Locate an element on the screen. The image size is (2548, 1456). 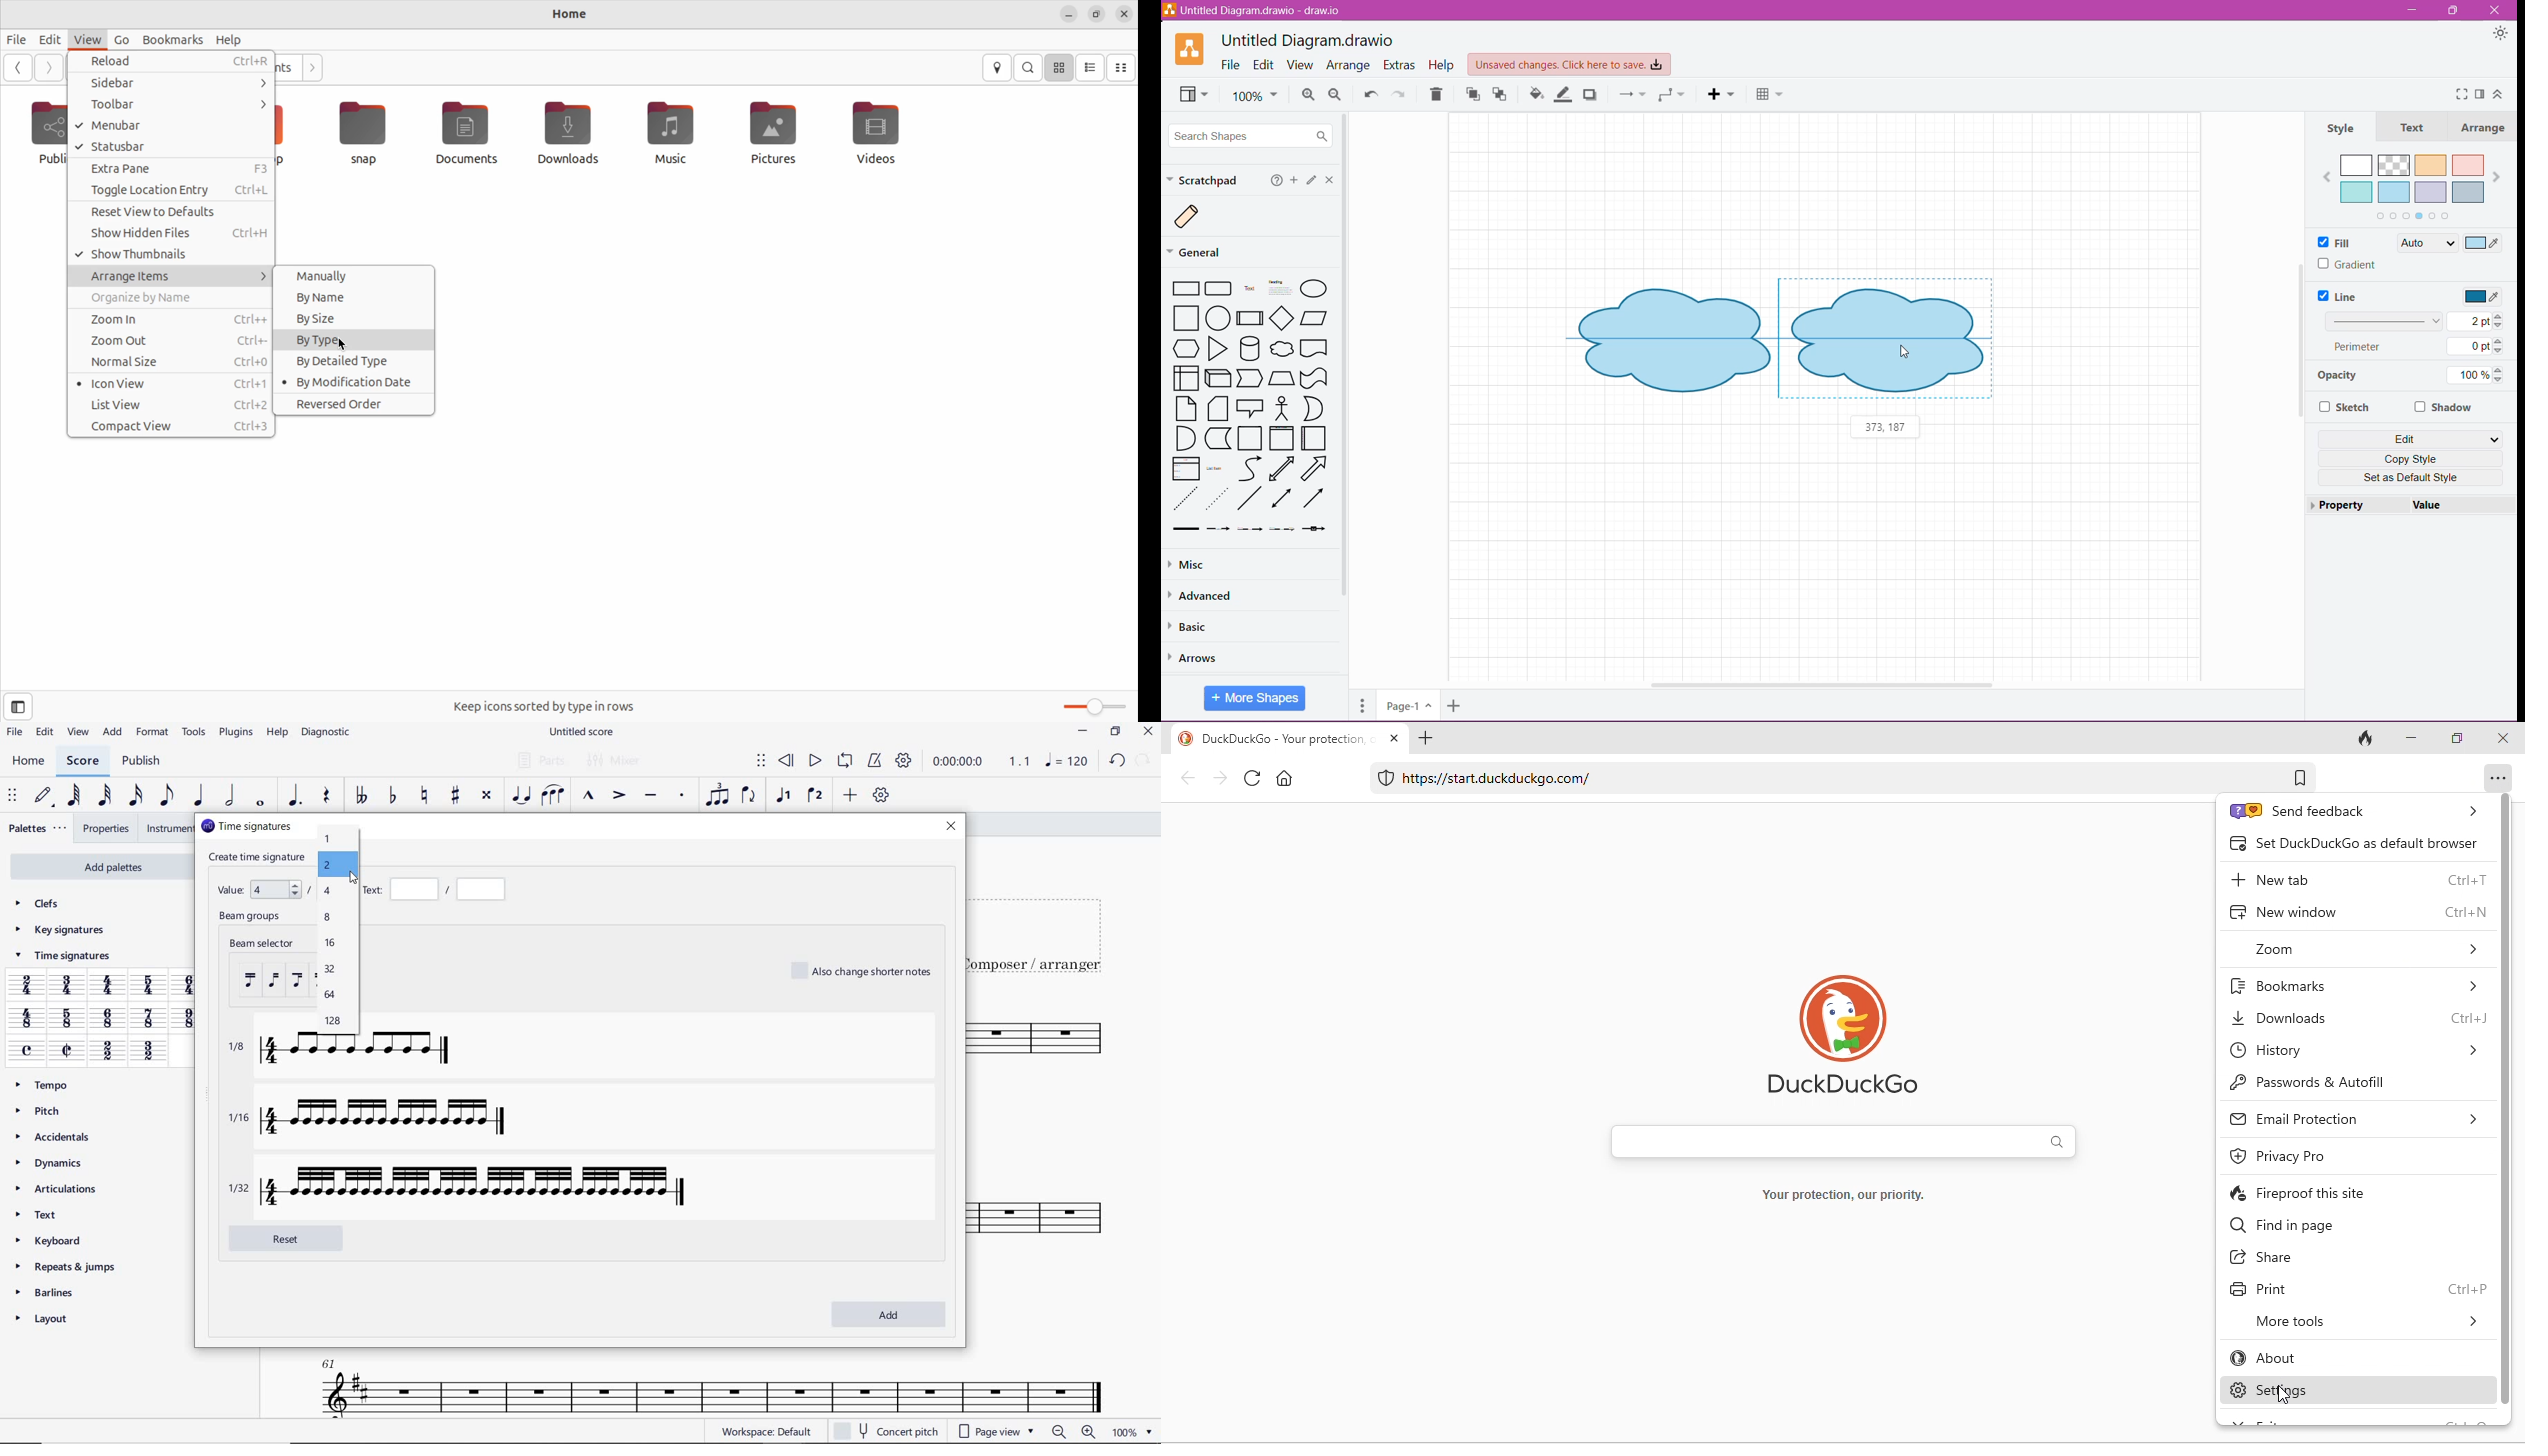
MINIMIZE is located at coordinates (1084, 731).